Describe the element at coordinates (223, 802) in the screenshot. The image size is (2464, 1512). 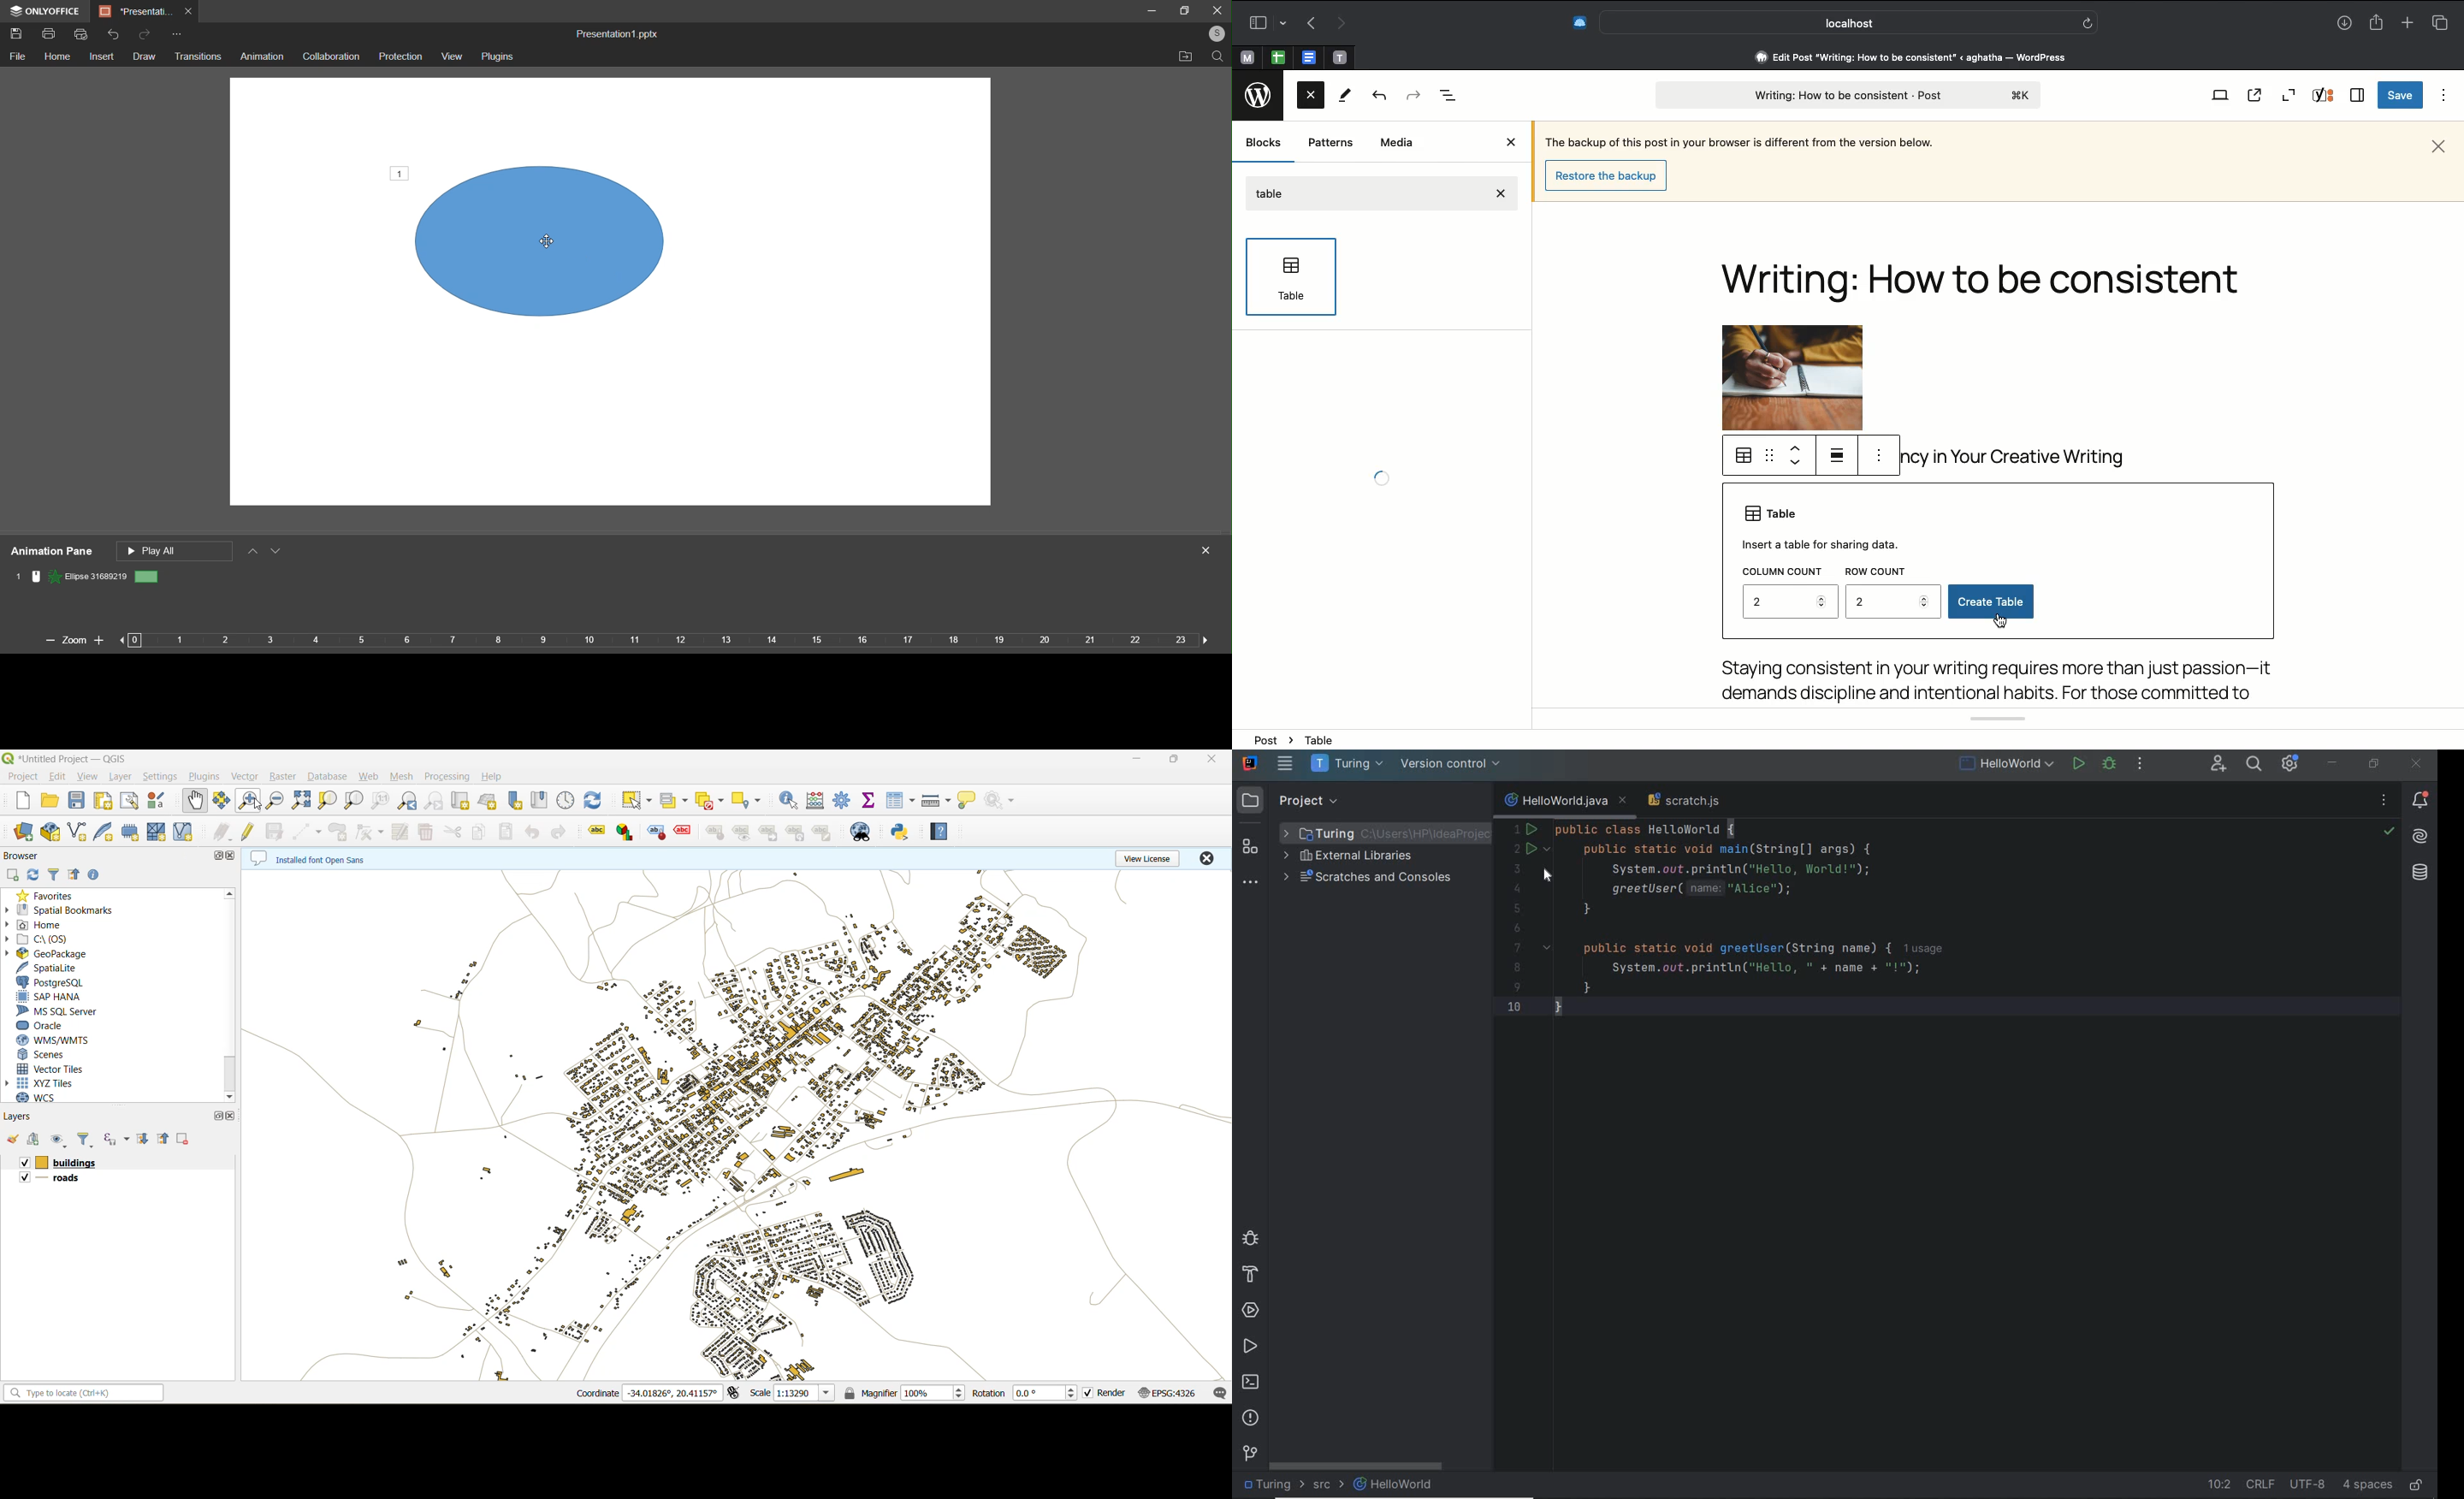
I see `pan to selection` at that location.